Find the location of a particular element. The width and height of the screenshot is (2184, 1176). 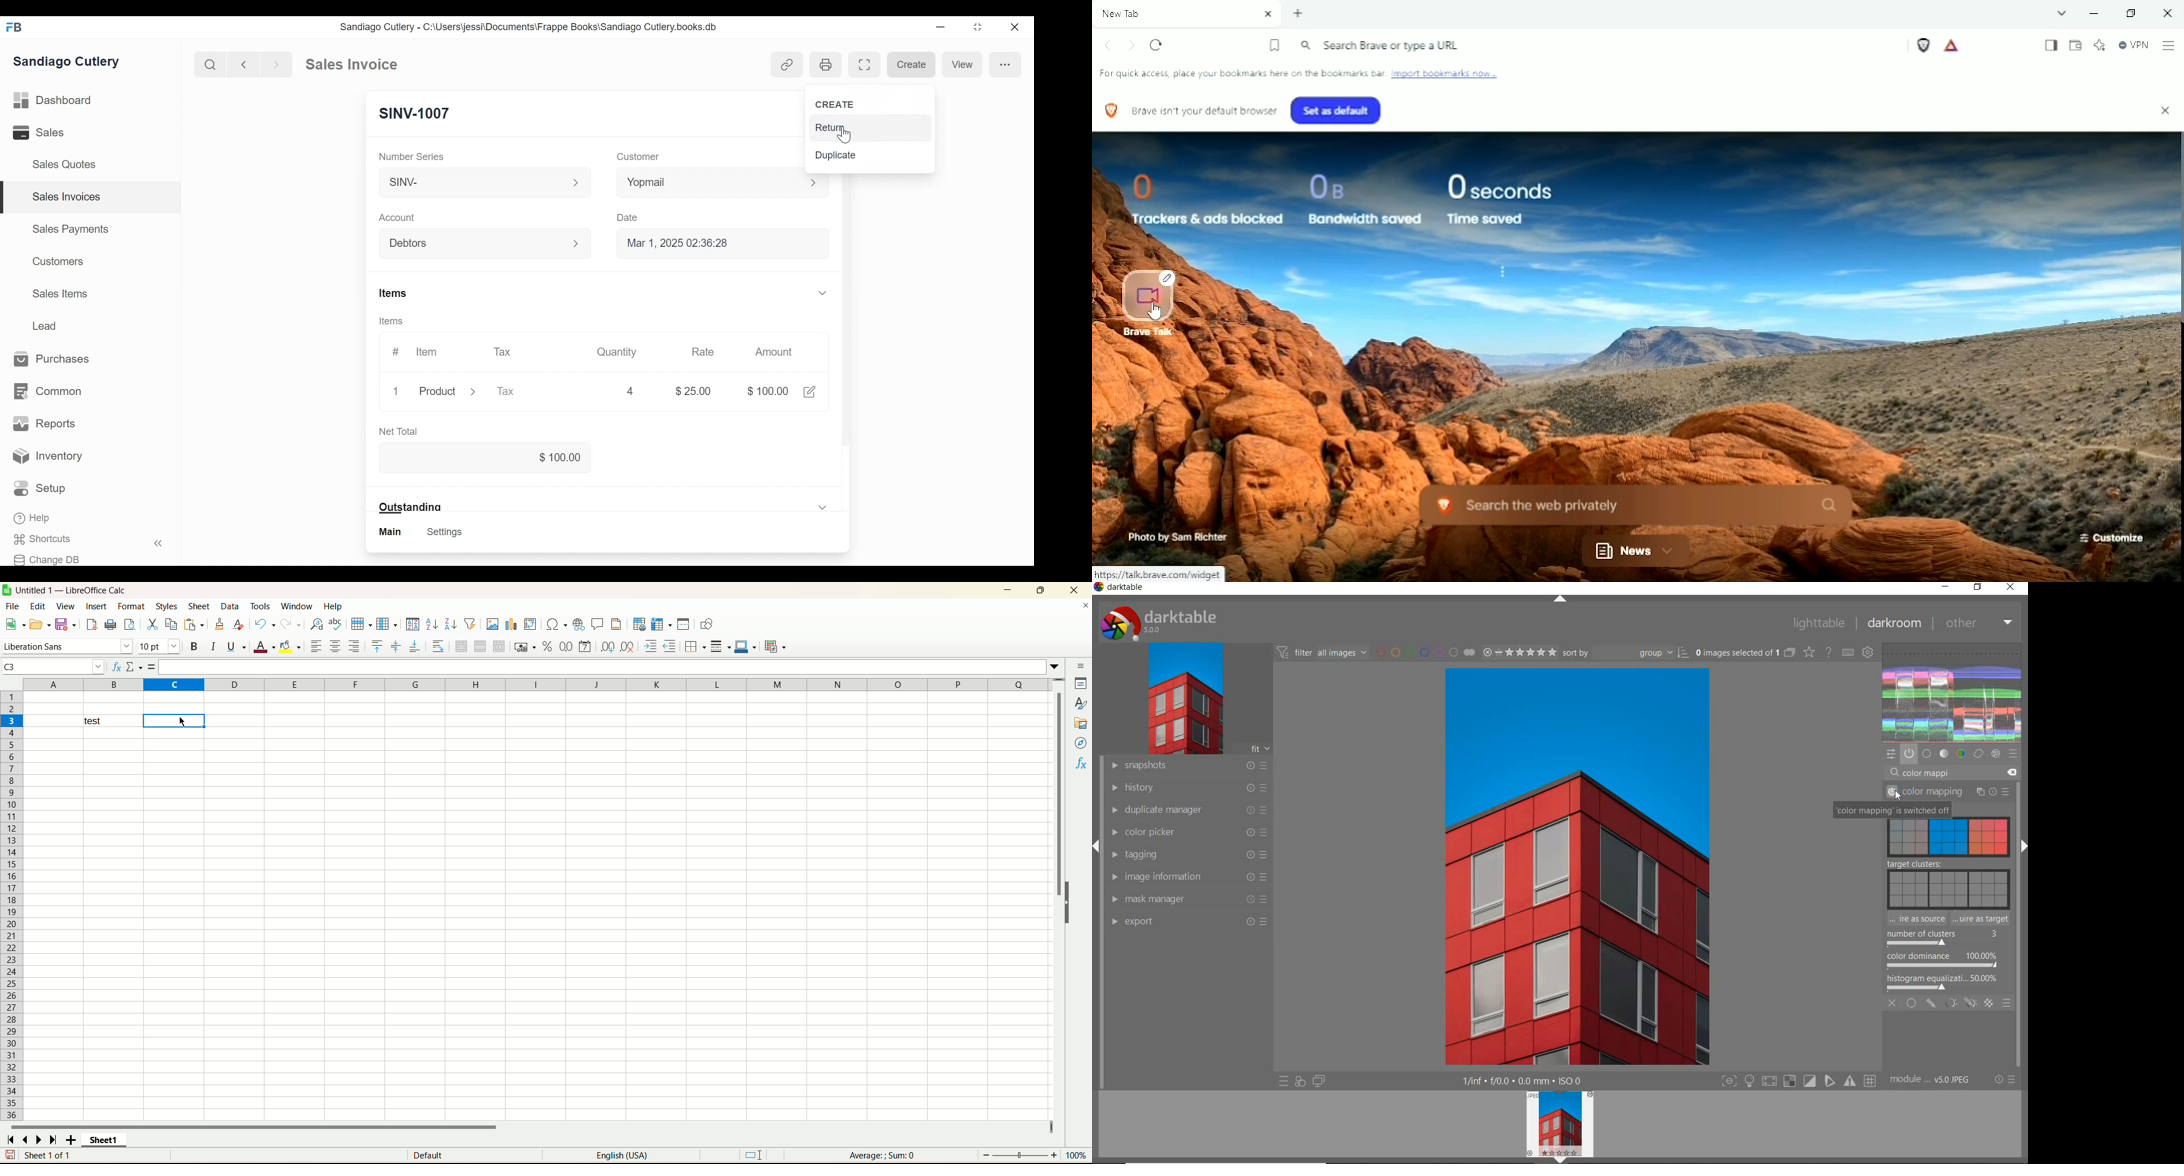

 Sales is located at coordinates (37, 132).